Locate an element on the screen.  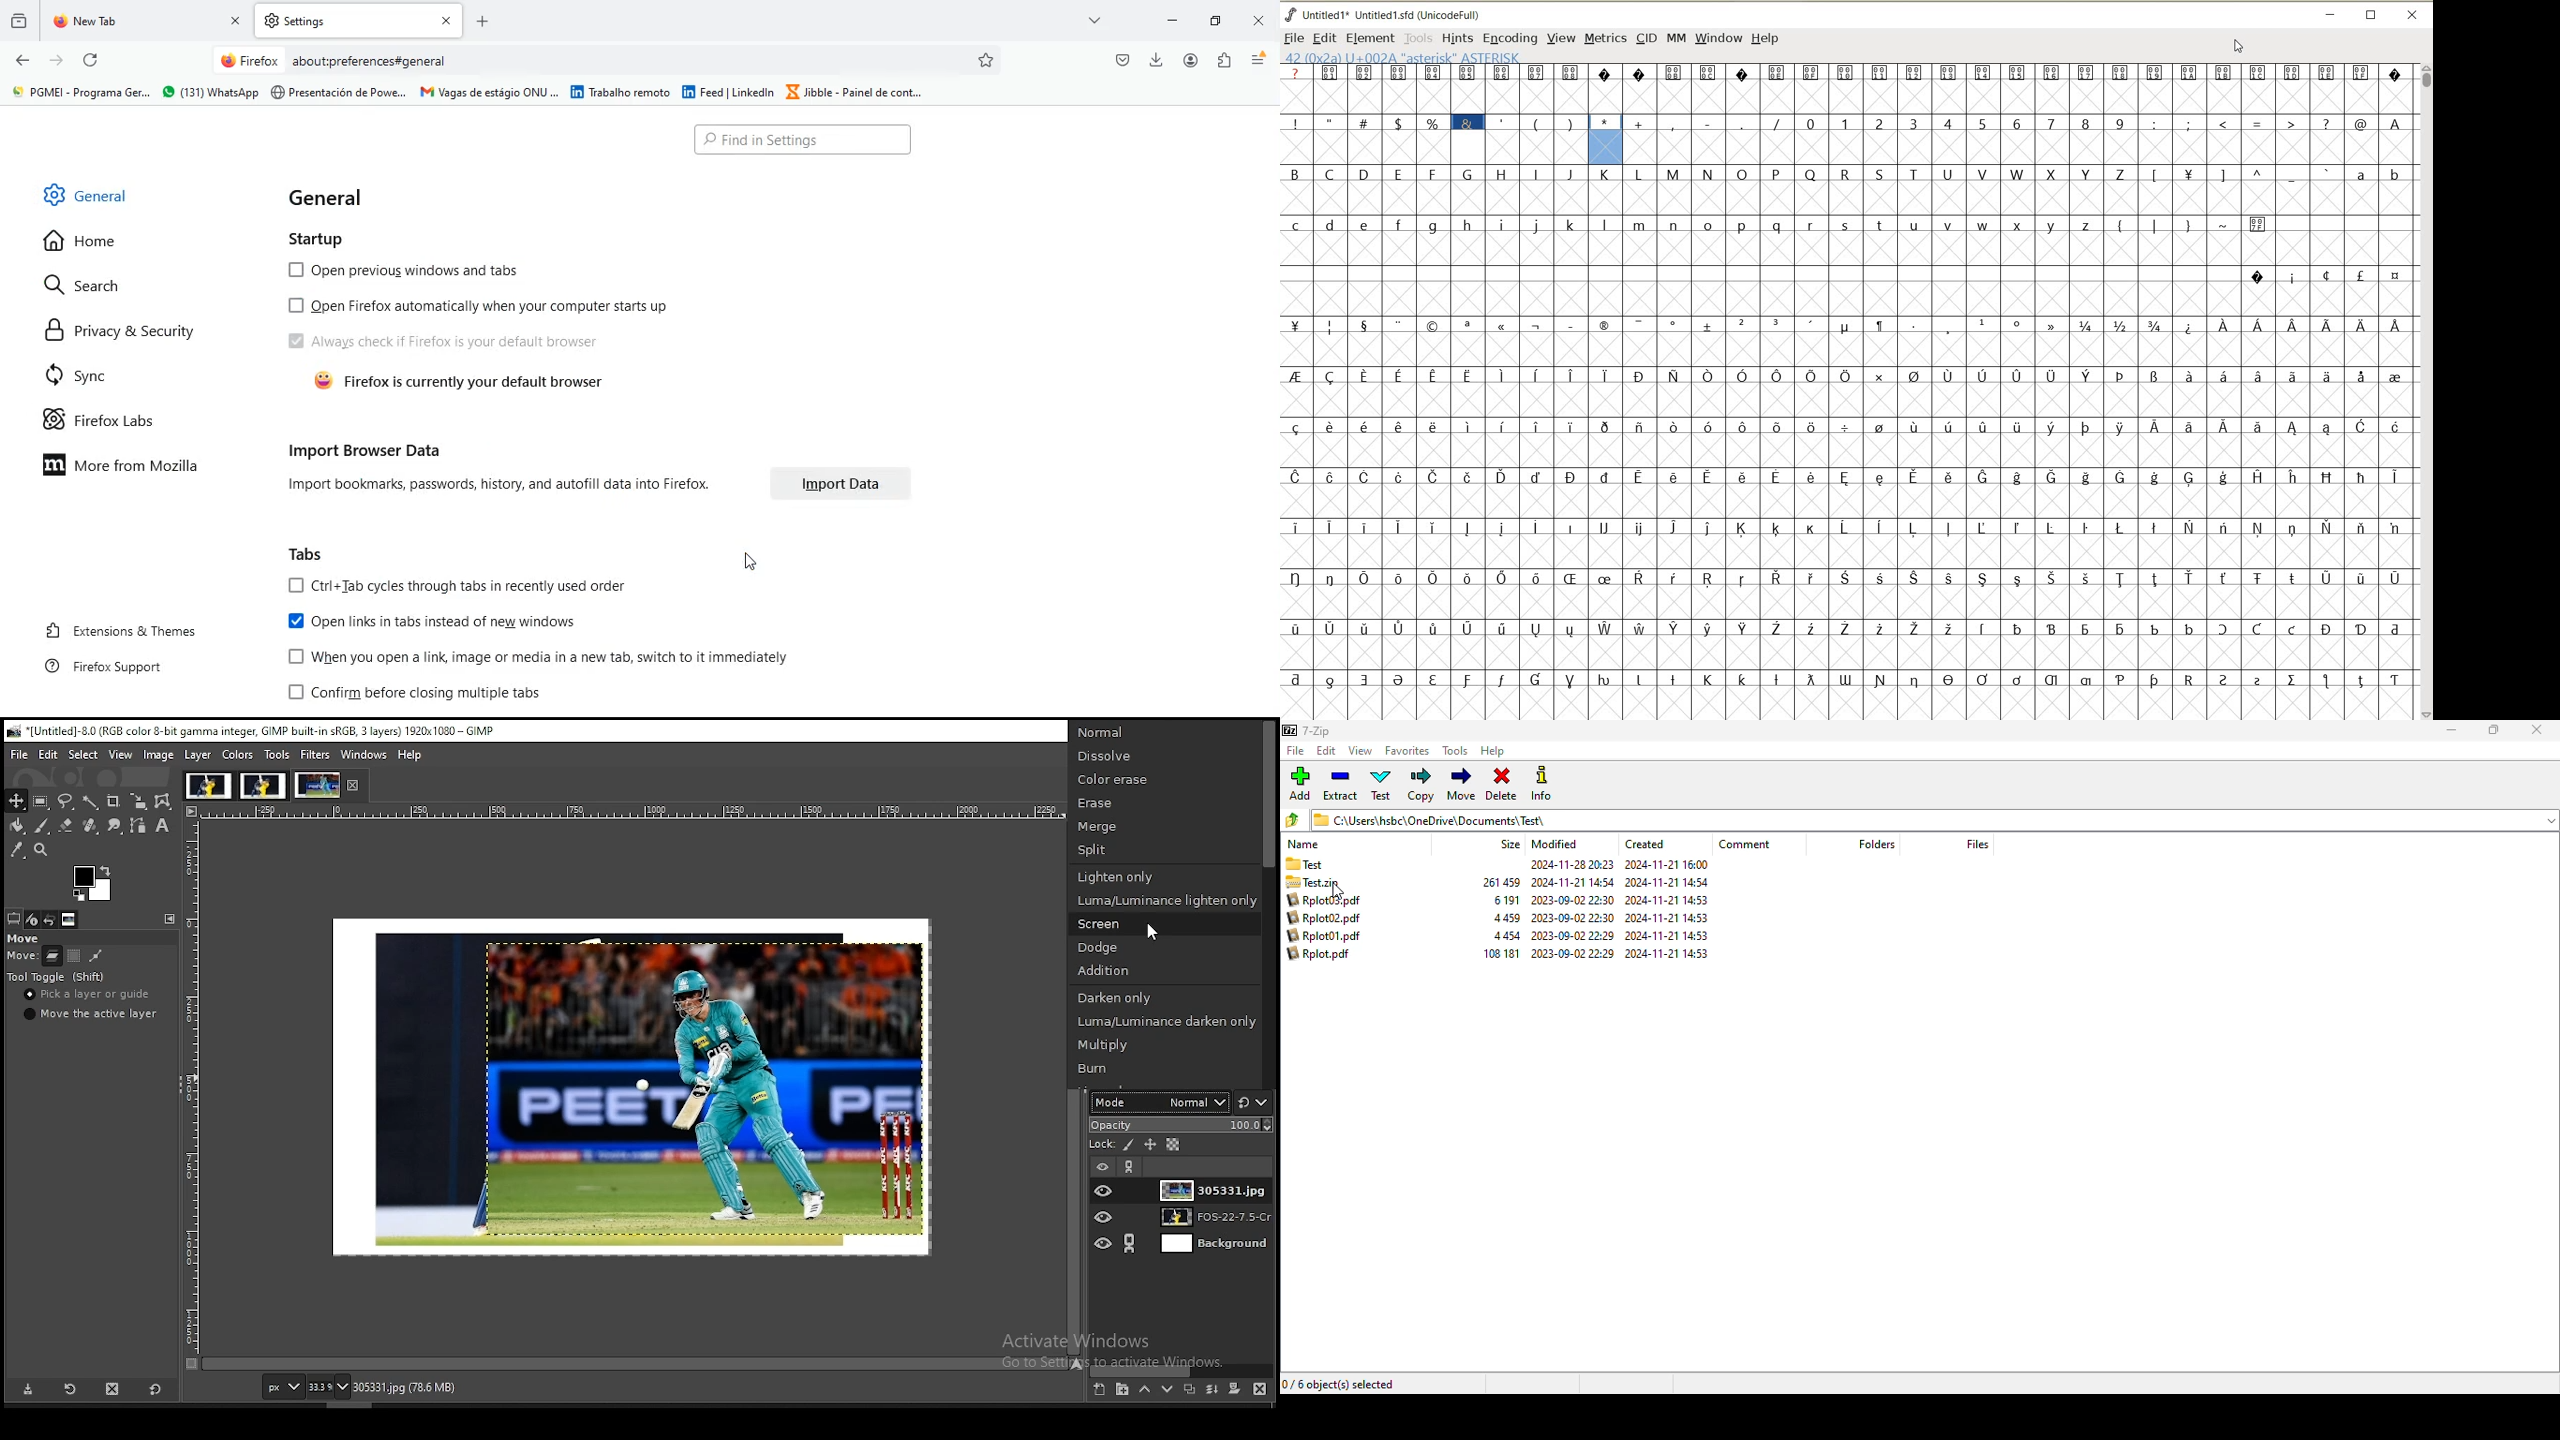
opacity is located at coordinates (1181, 1124).